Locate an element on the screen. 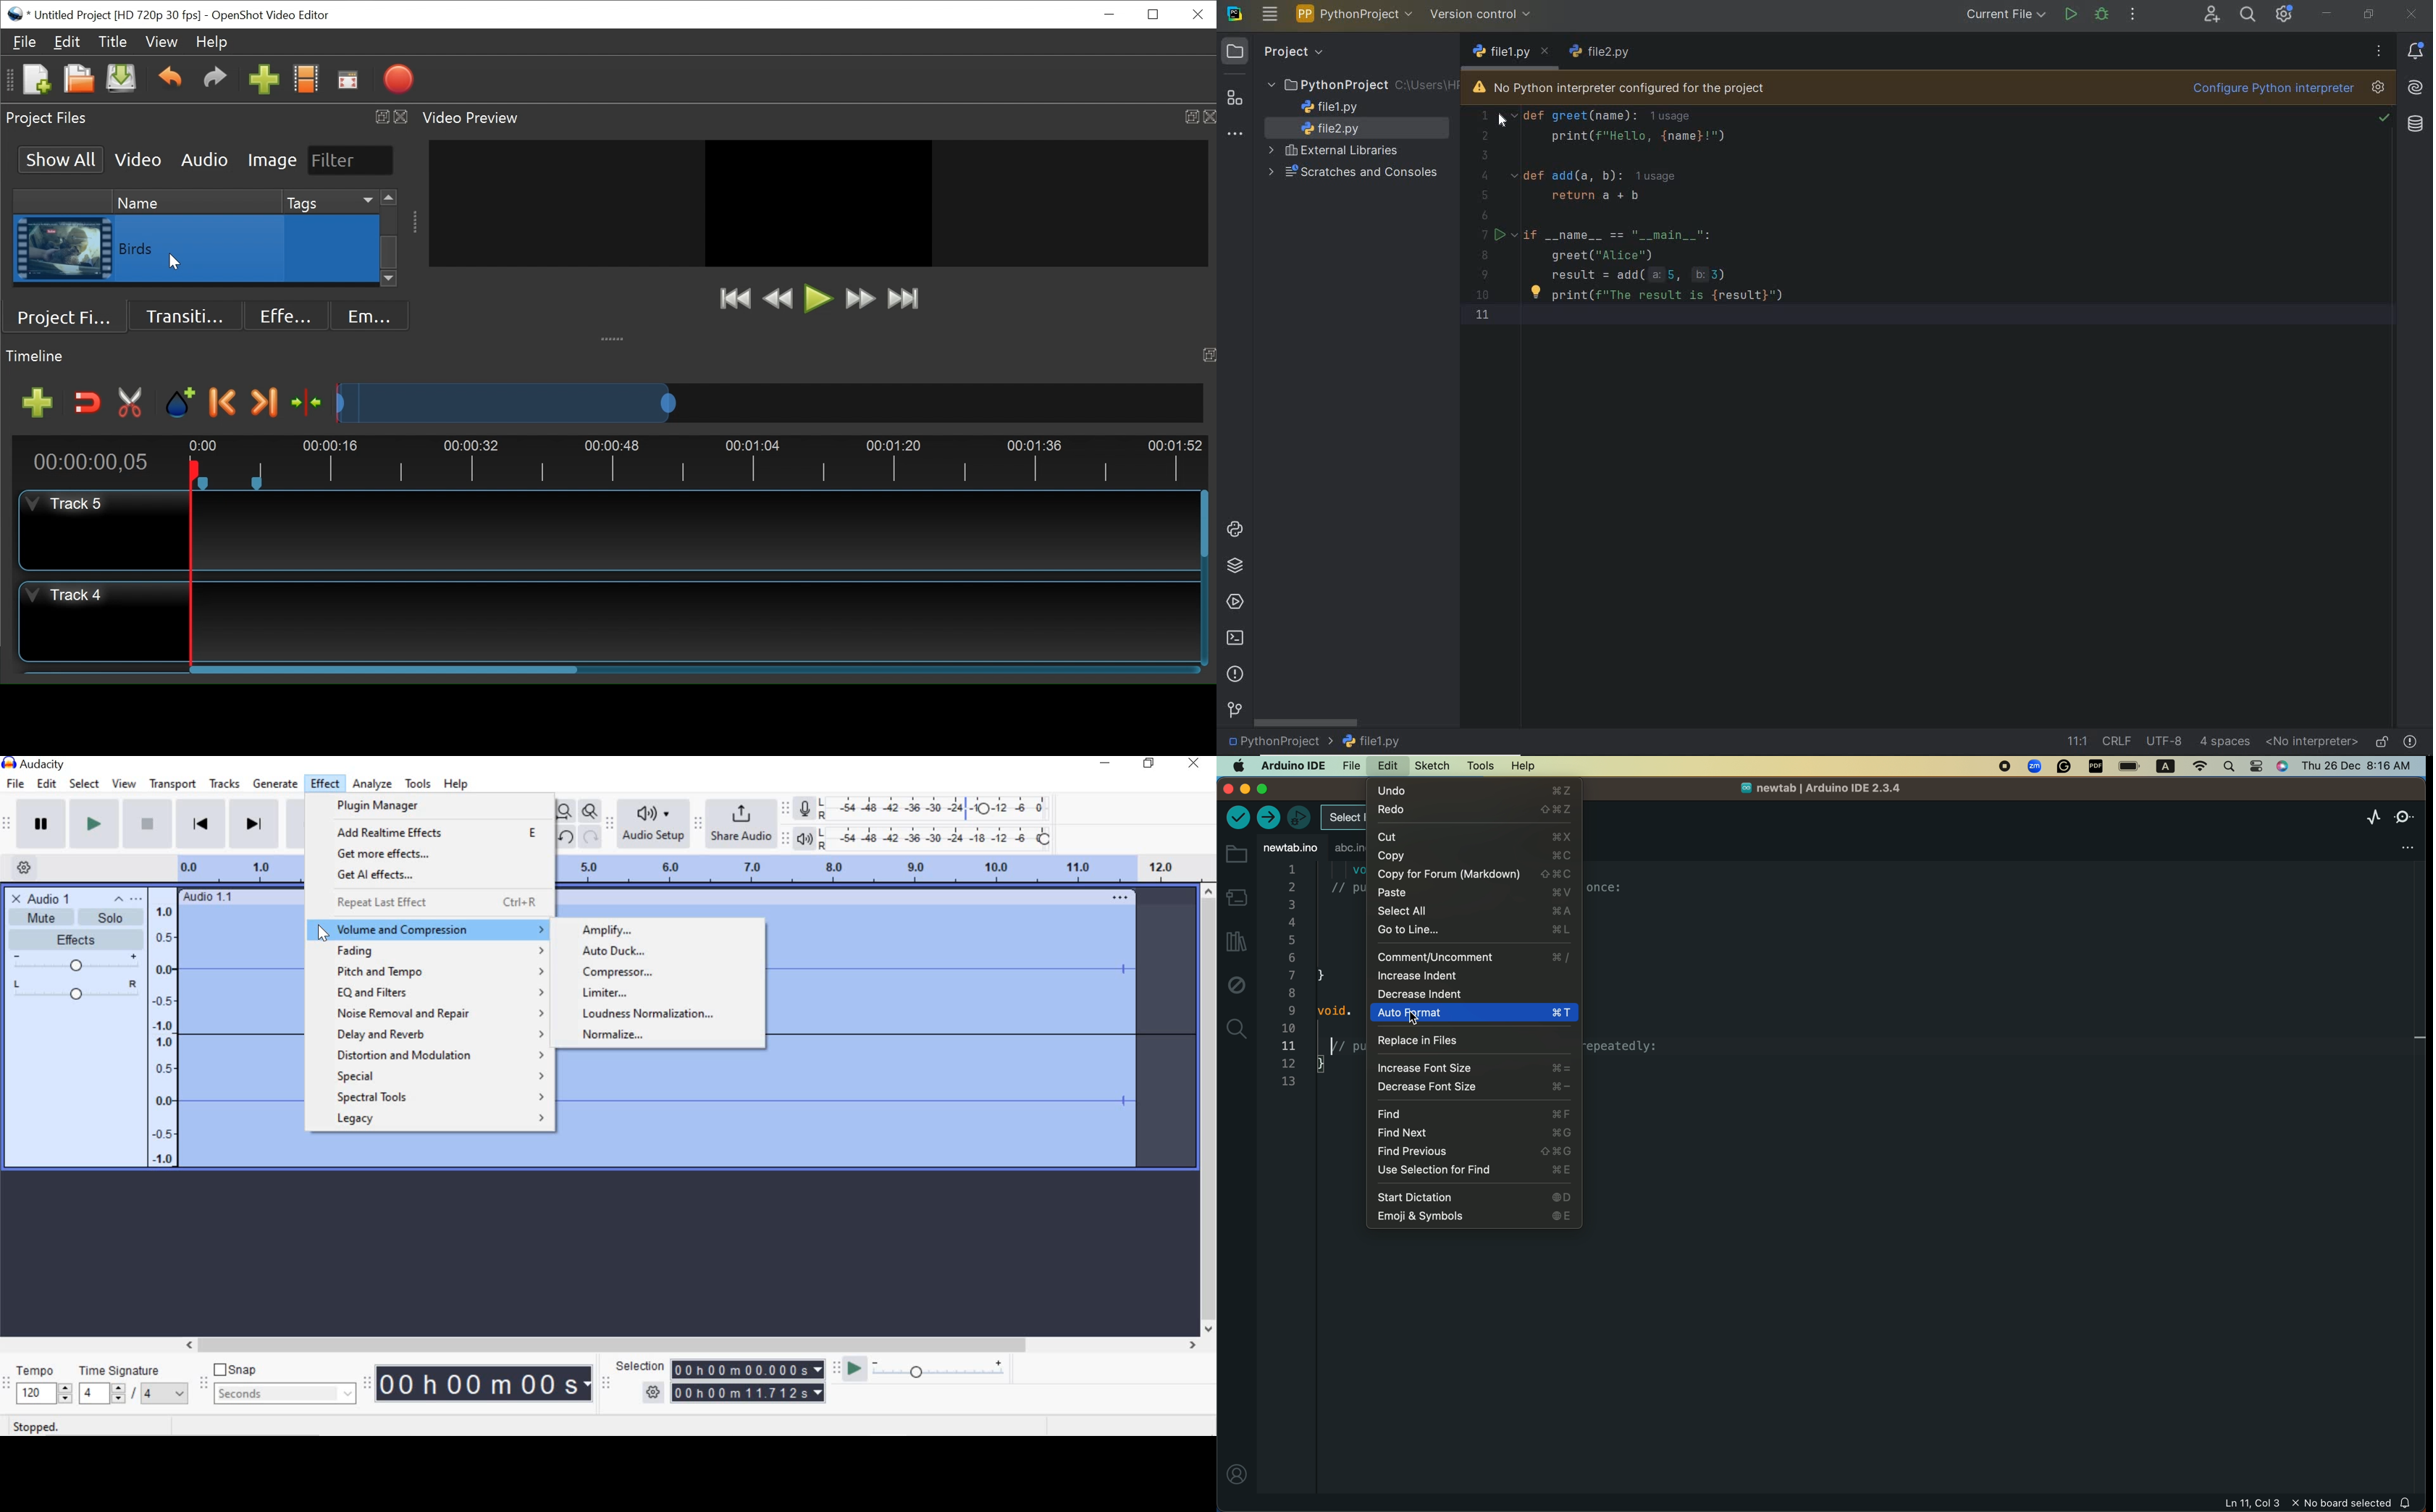 The image size is (2436, 1512). run is located at coordinates (2071, 13).